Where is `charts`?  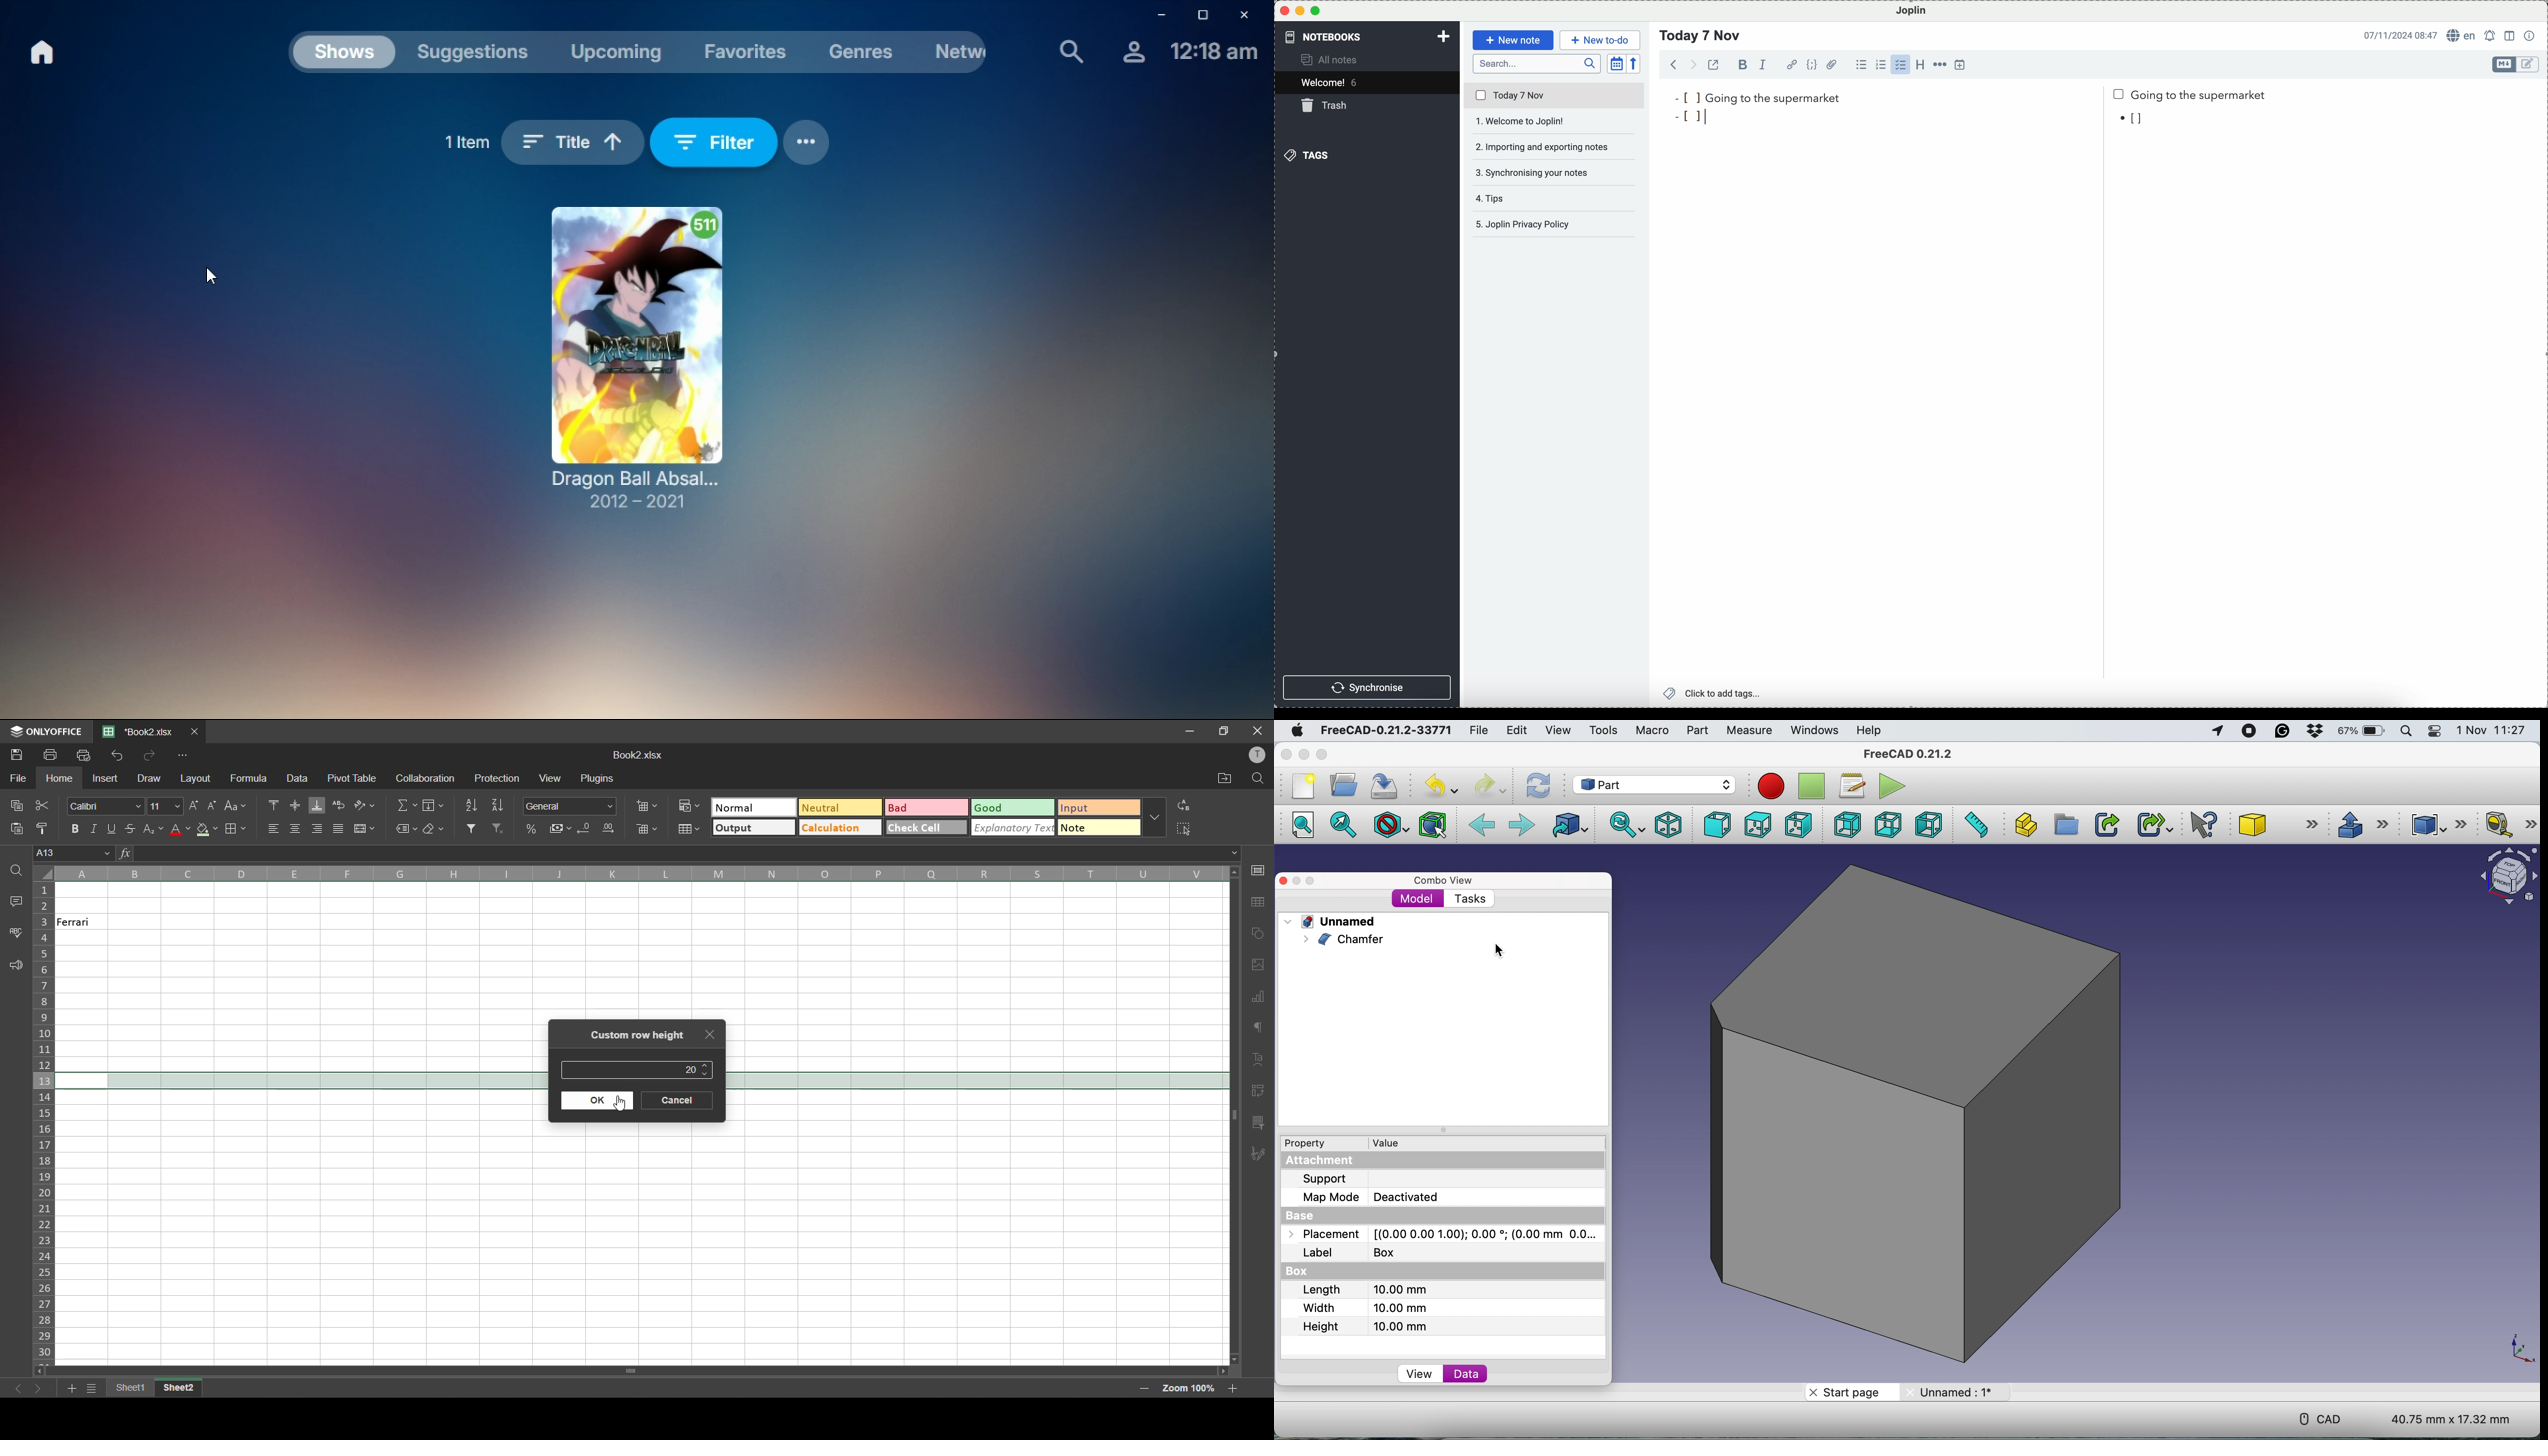
charts is located at coordinates (1259, 999).